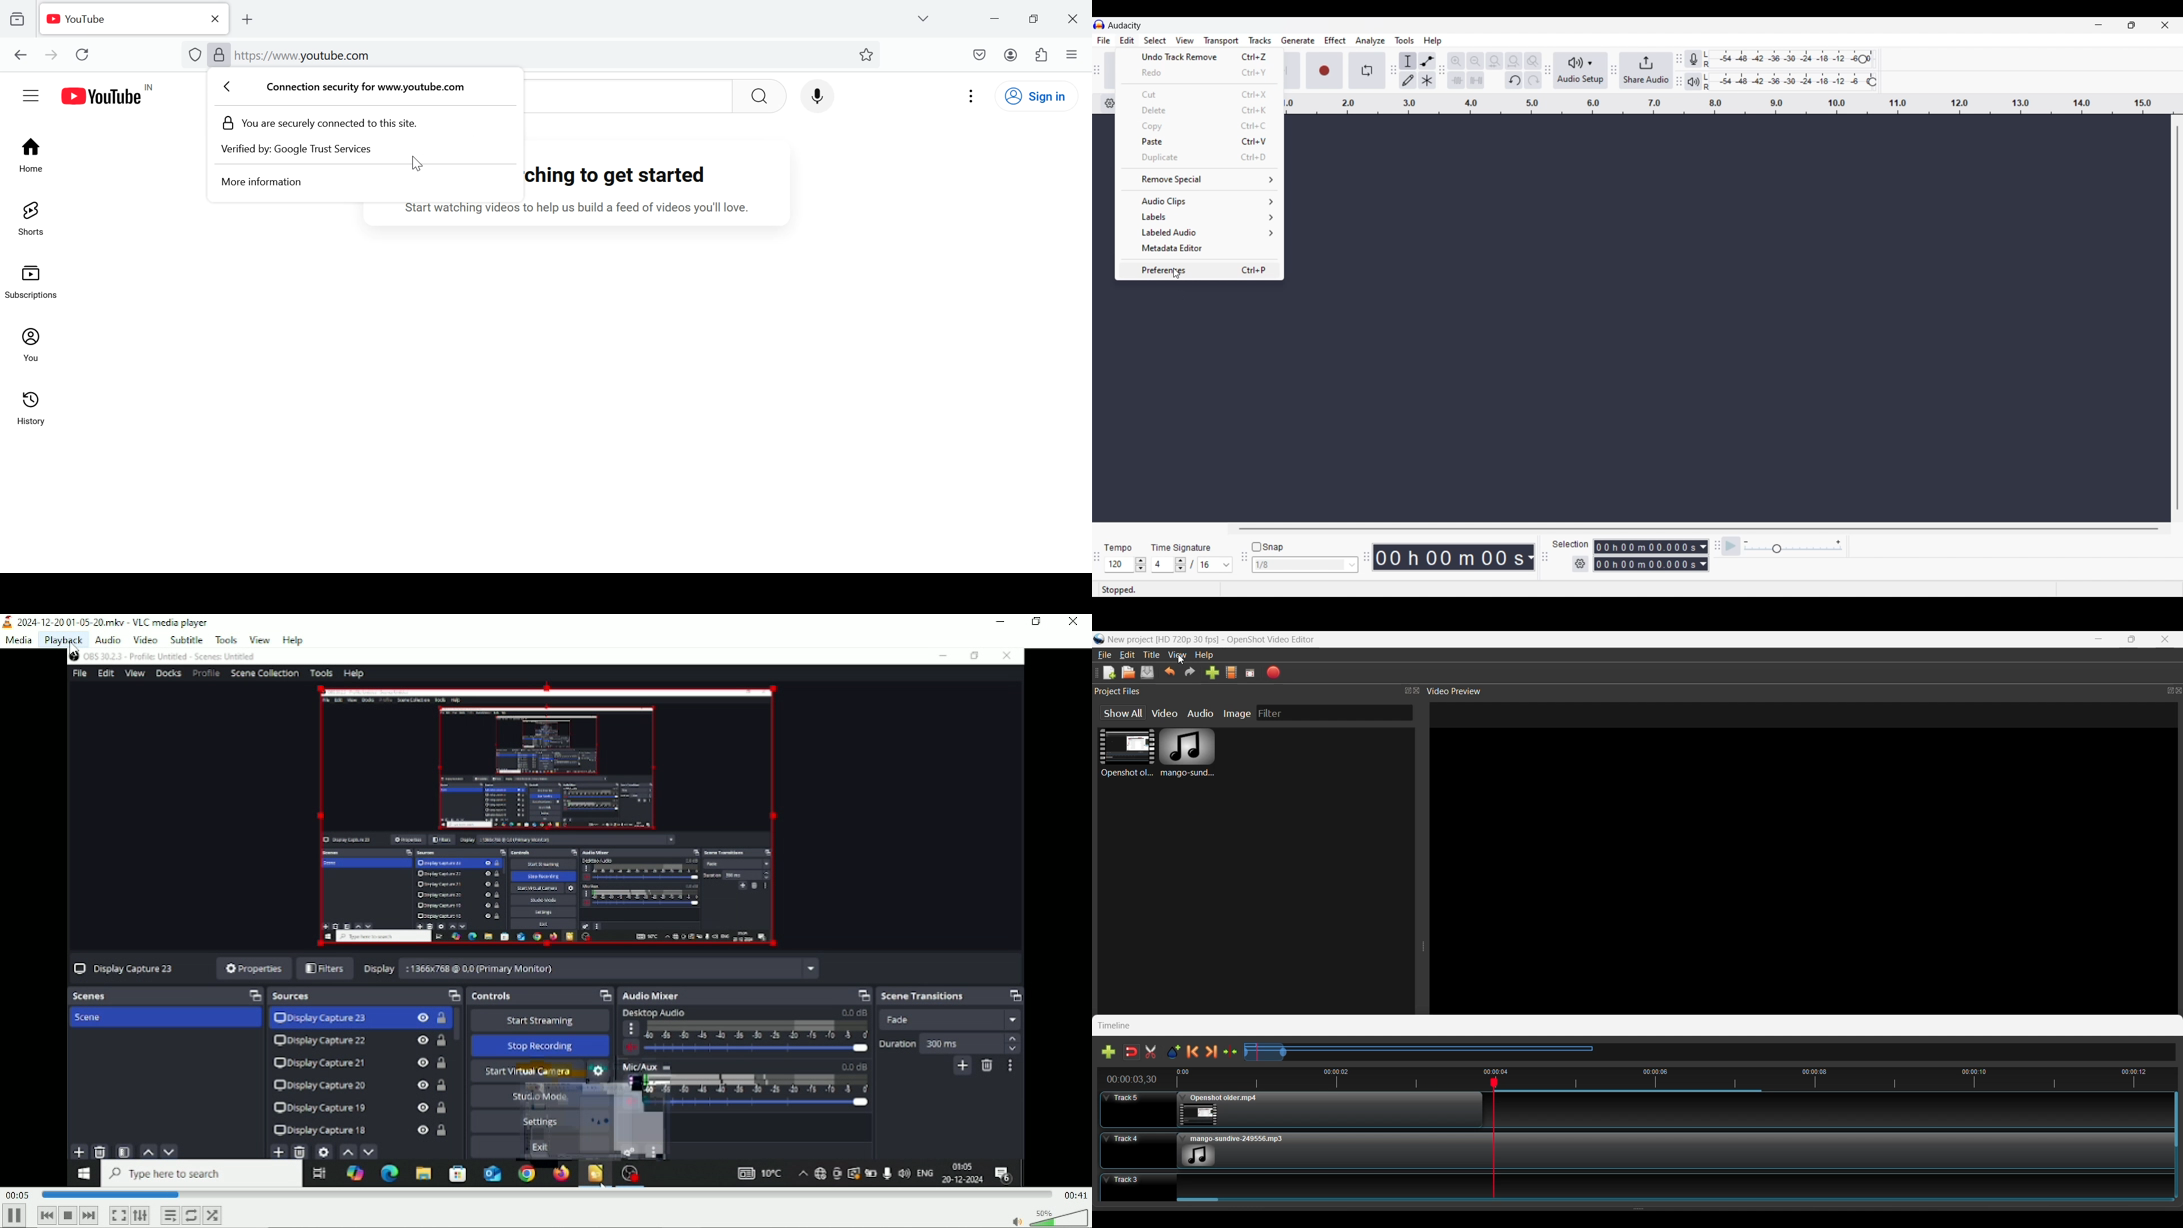  I want to click on Time signature options, so click(1227, 565).